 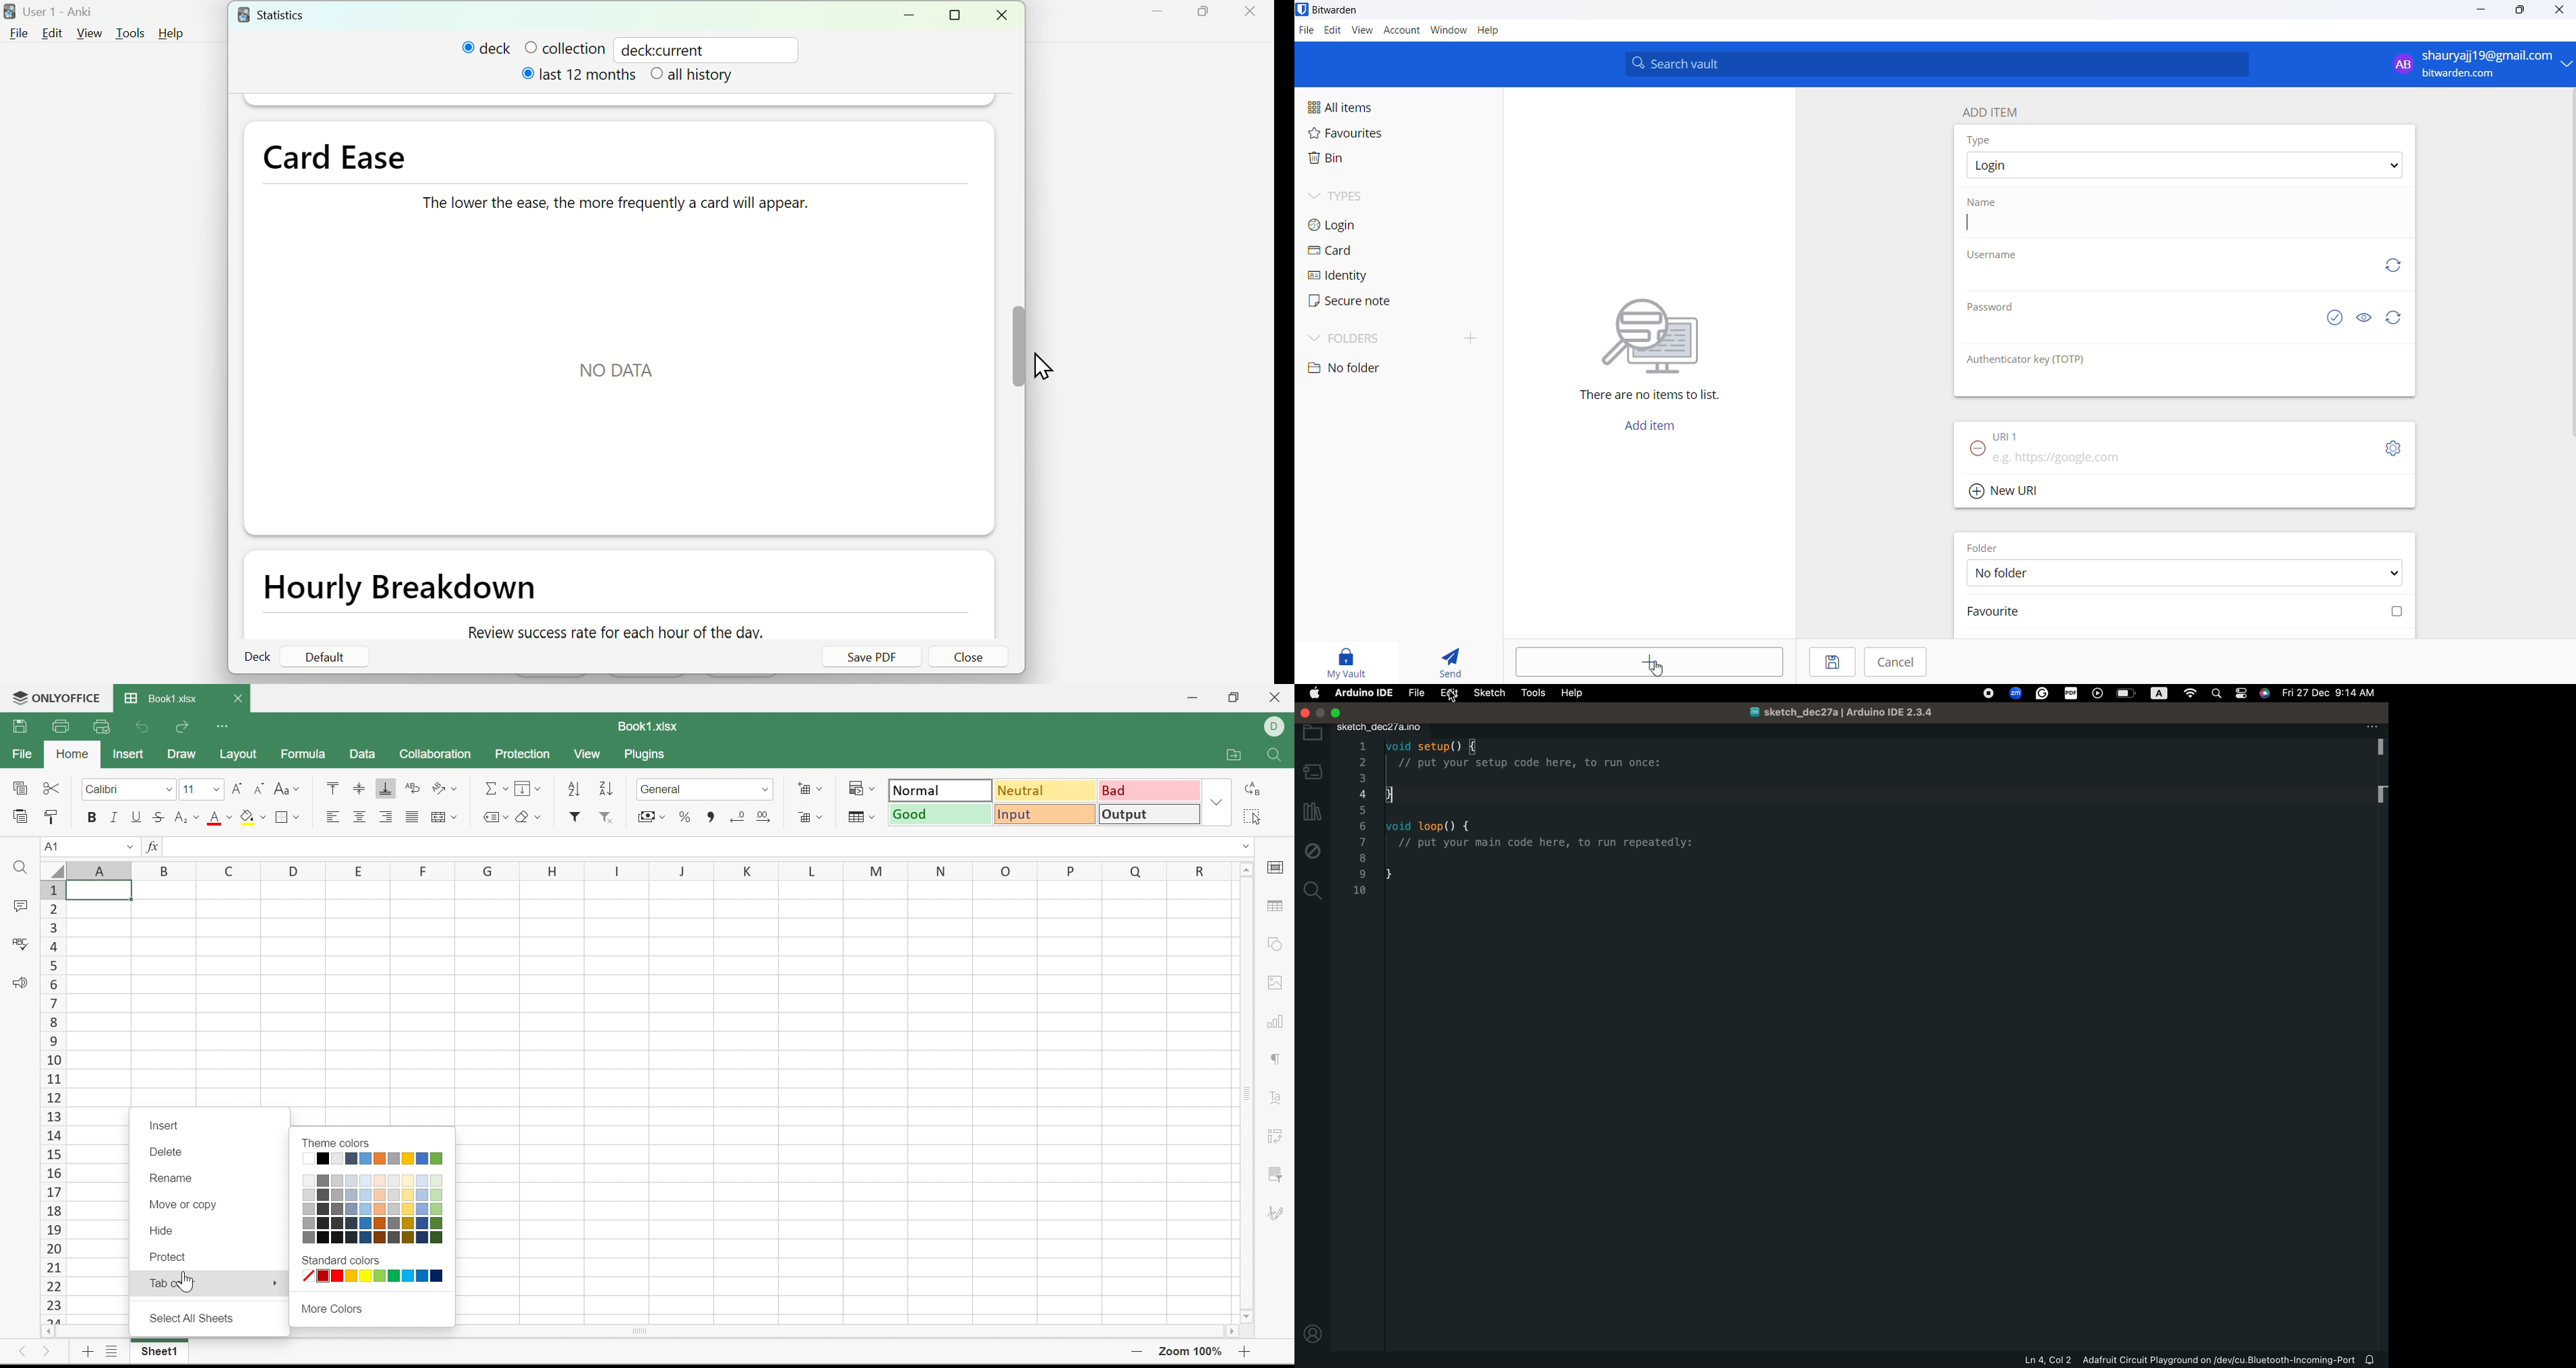 What do you see at coordinates (1363, 336) in the screenshot?
I see `Folders` at bounding box center [1363, 336].